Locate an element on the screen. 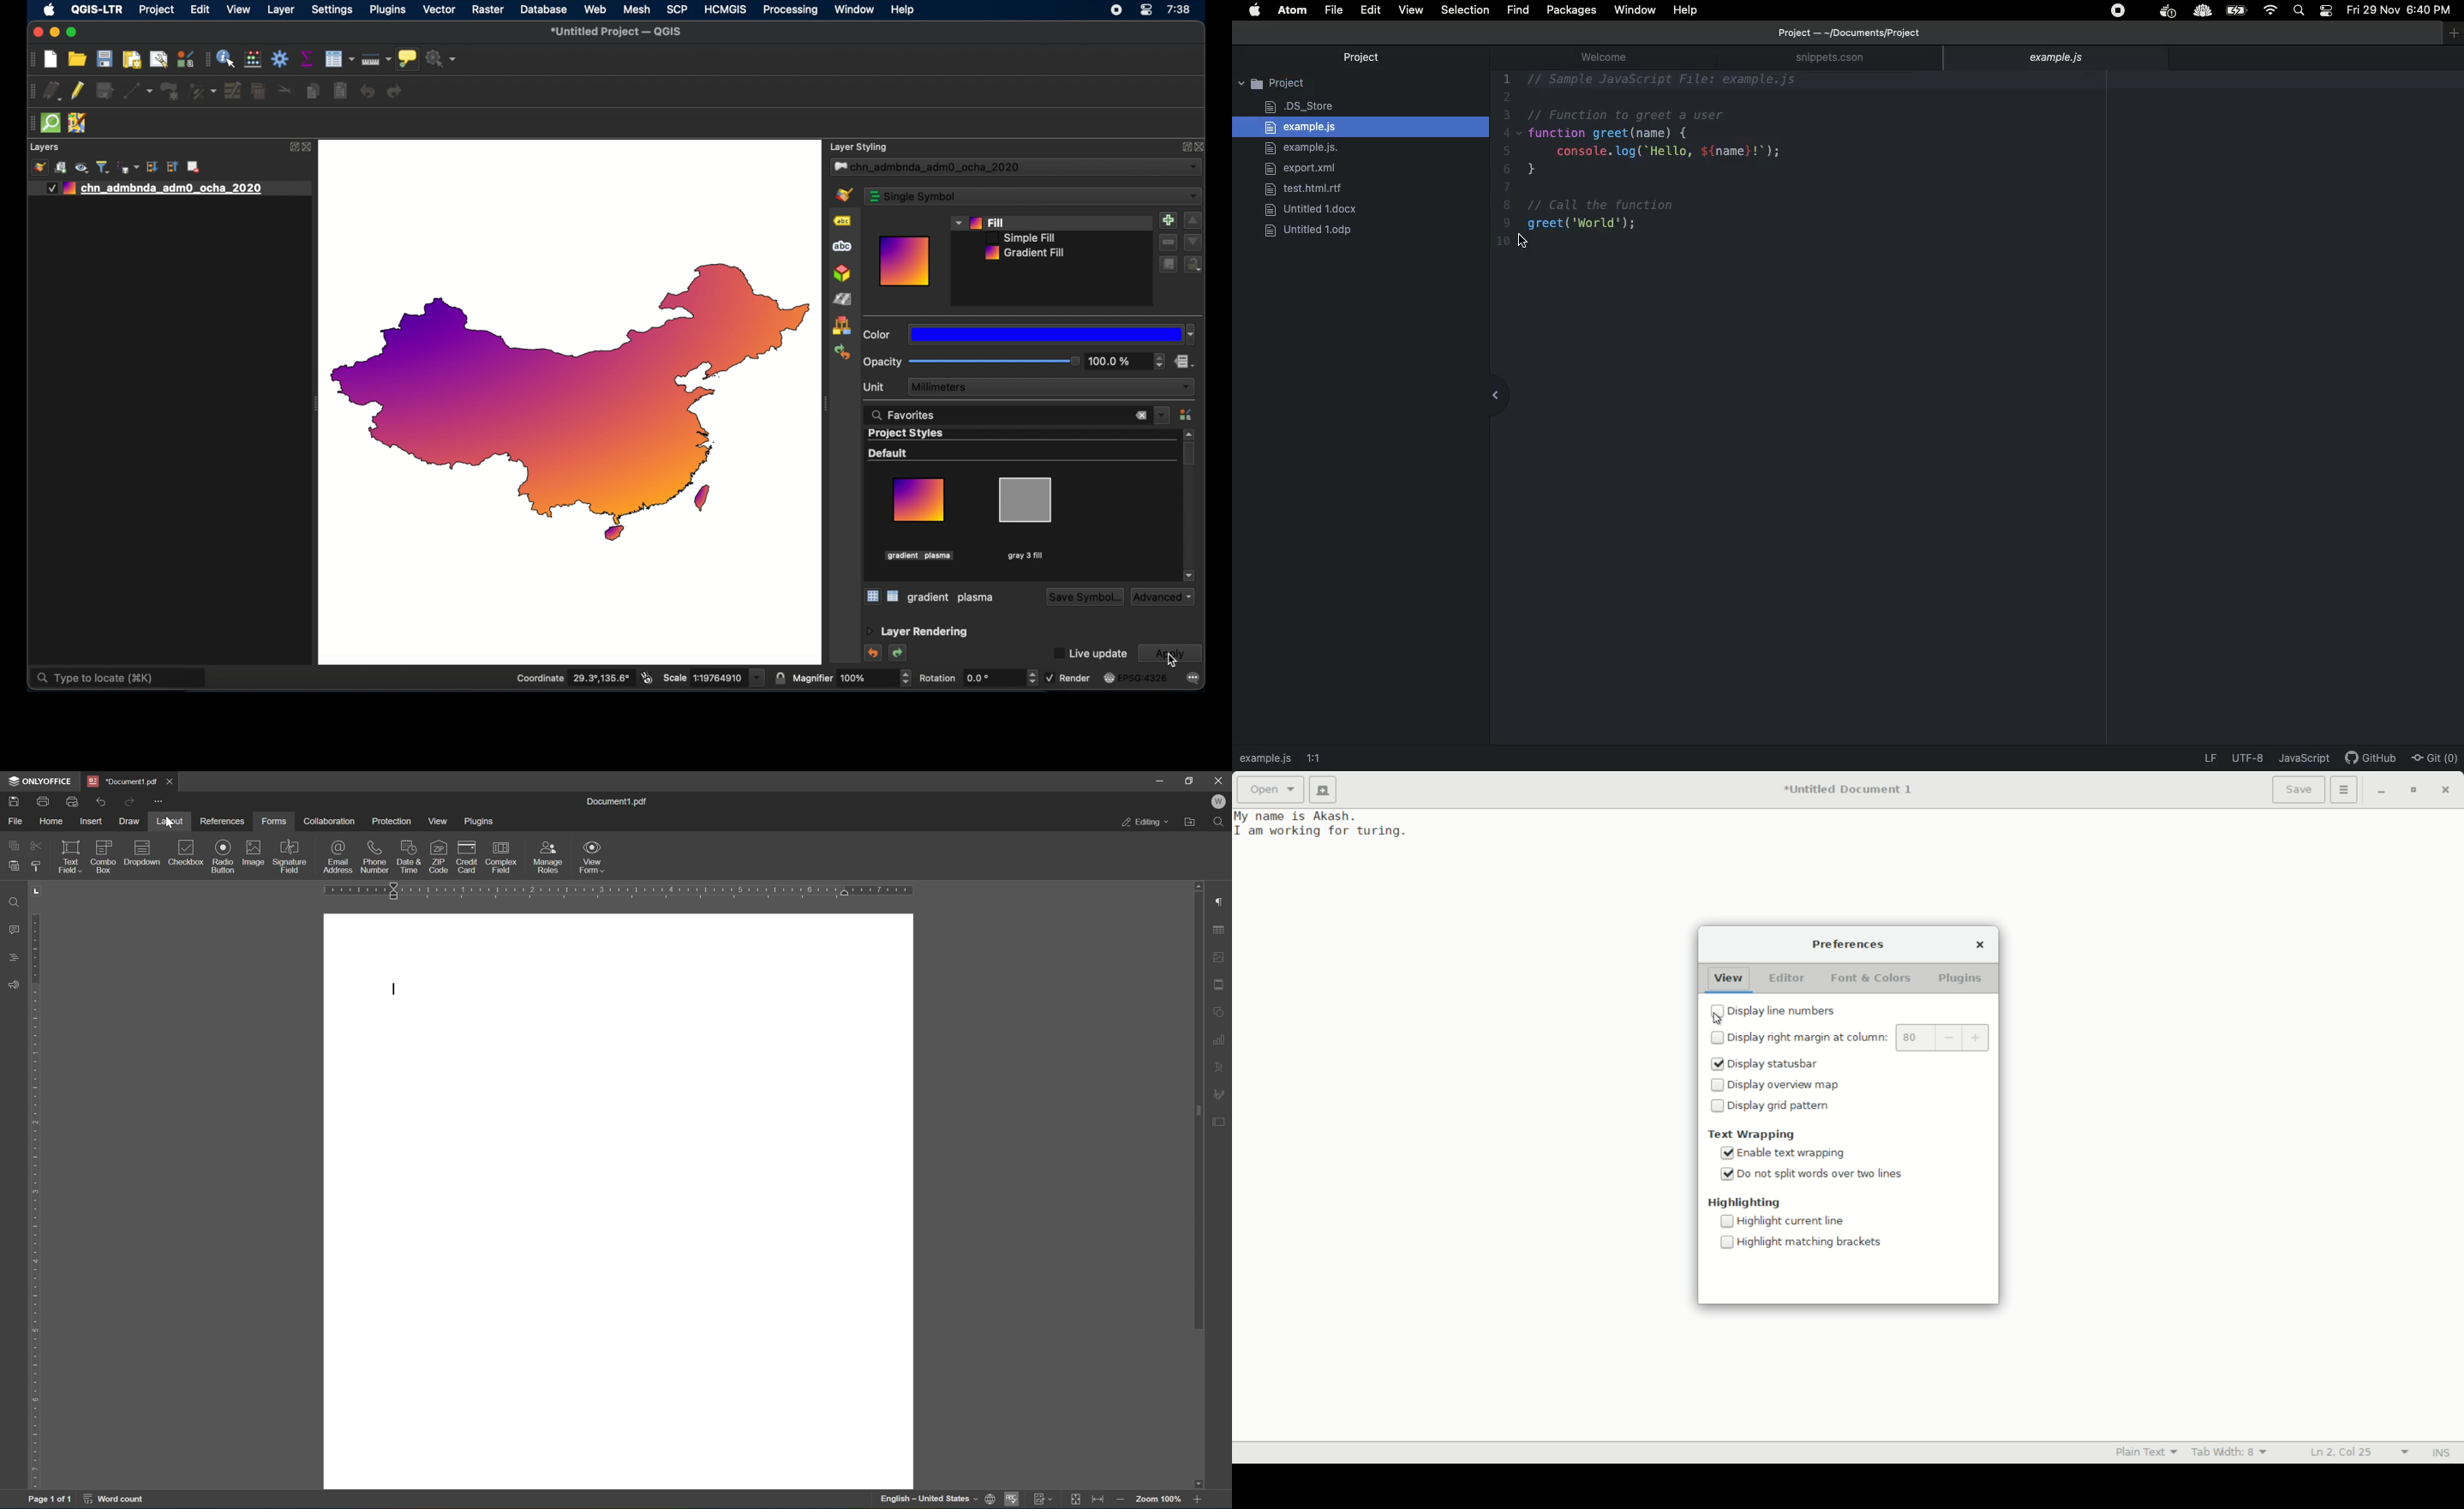 This screenshot has width=2464, height=1512. manage rules is located at coordinates (549, 857).